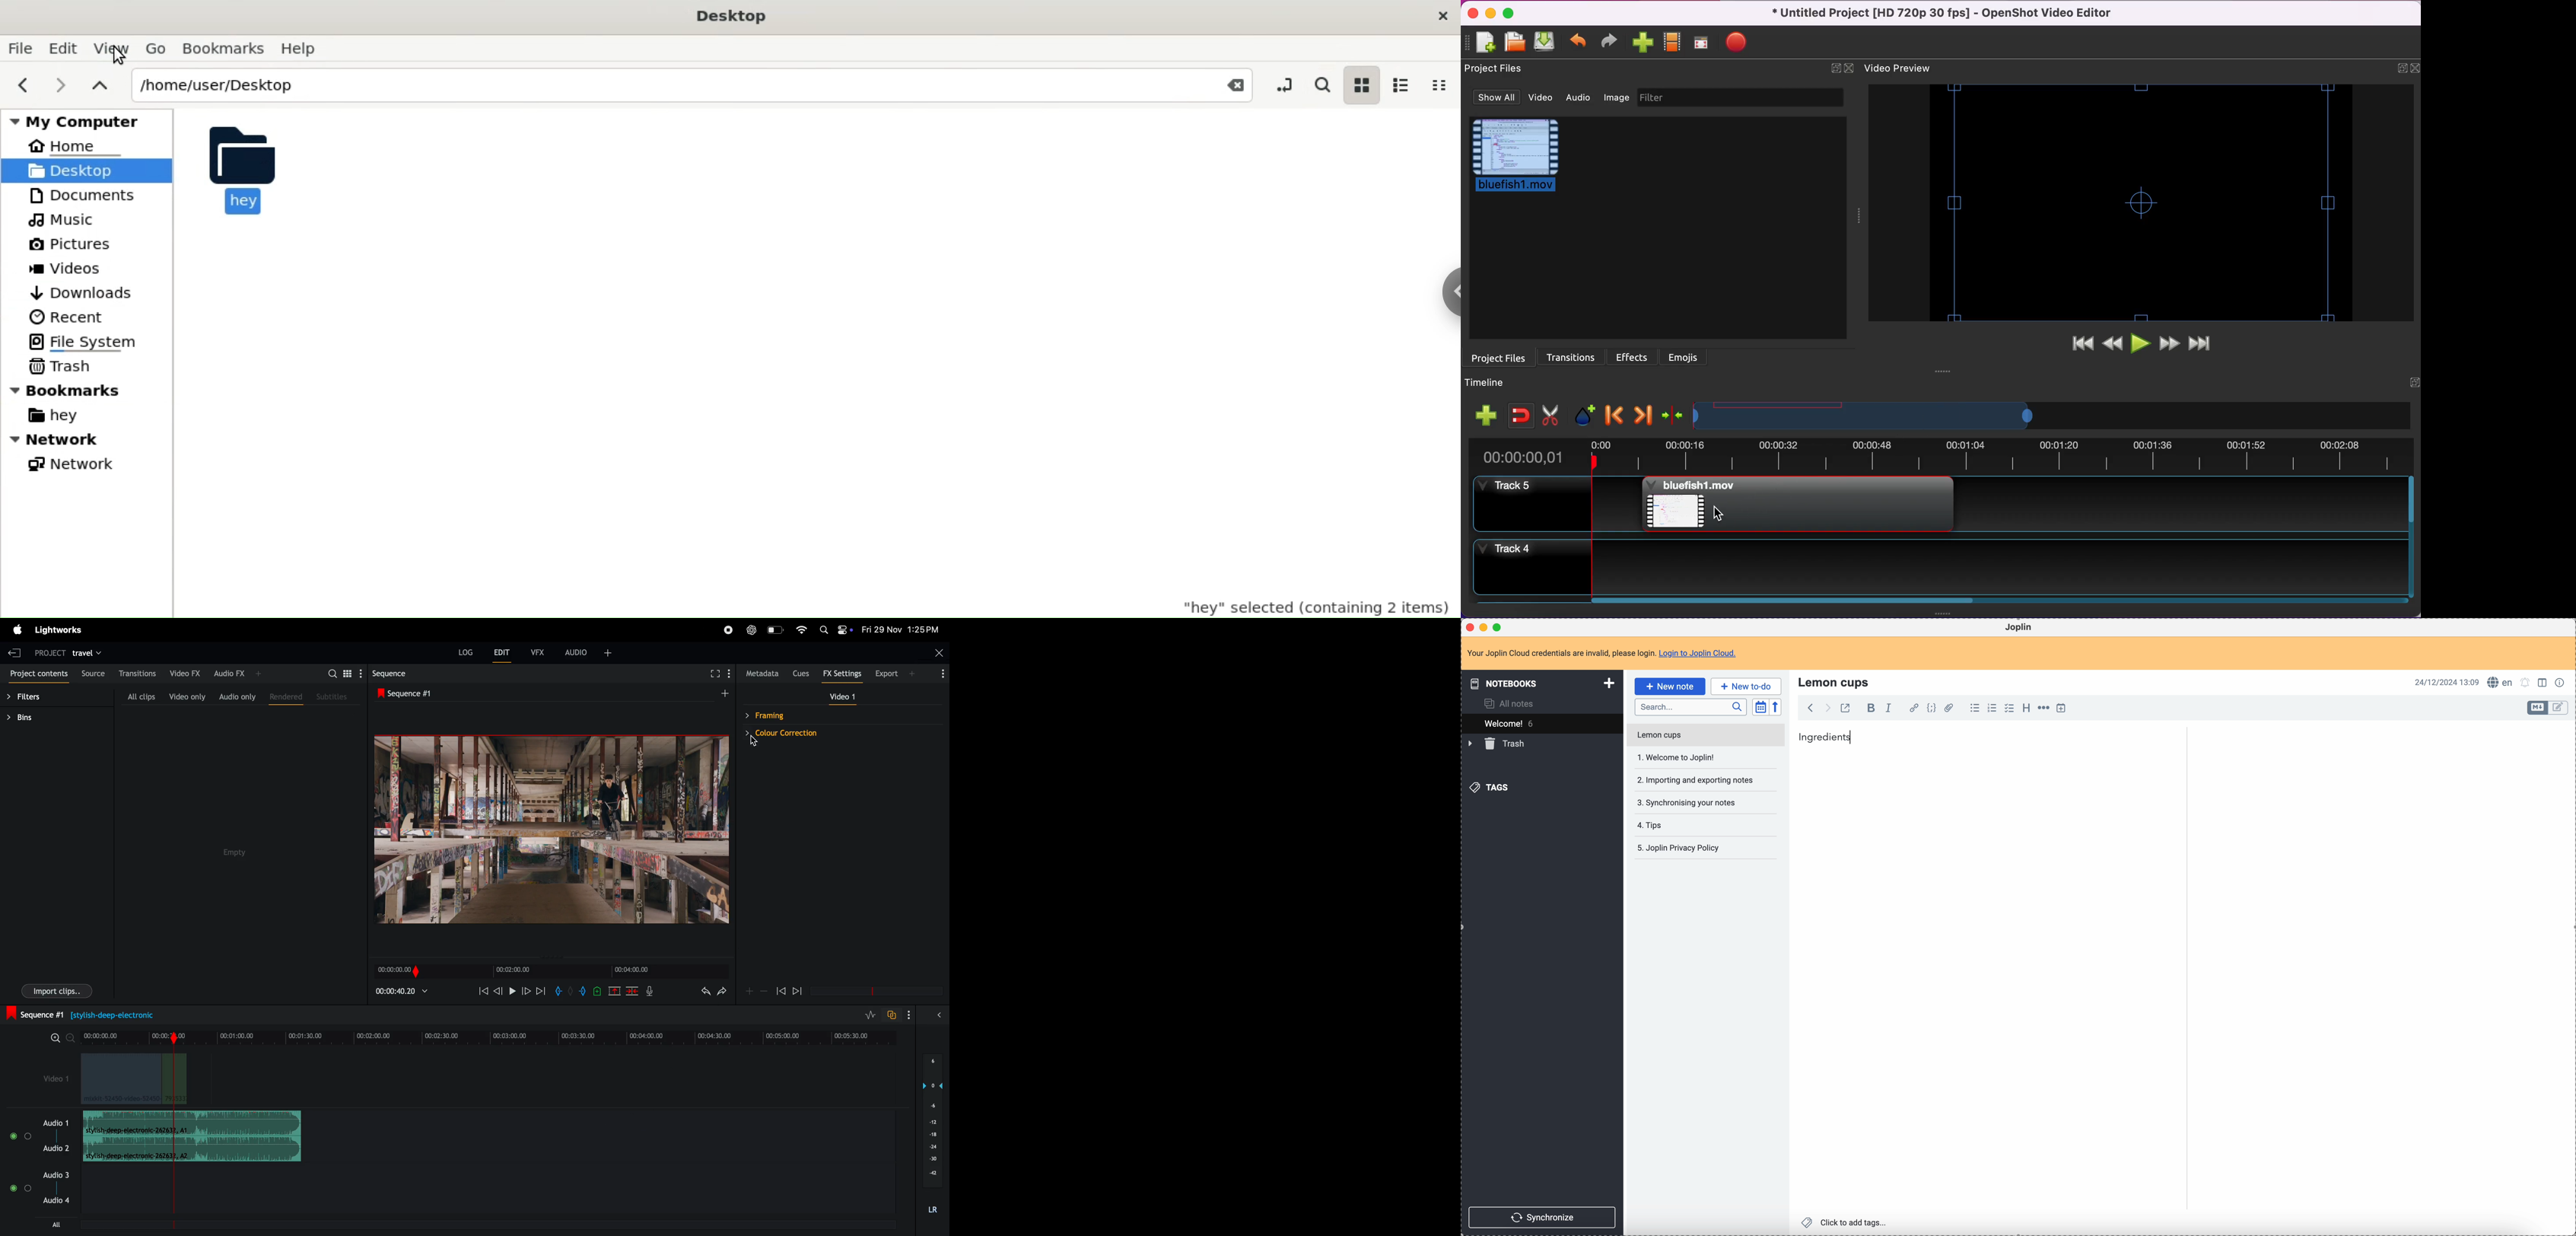 This screenshot has width=2576, height=1260. Describe the element at coordinates (1898, 68) in the screenshot. I see `video preview` at that location.